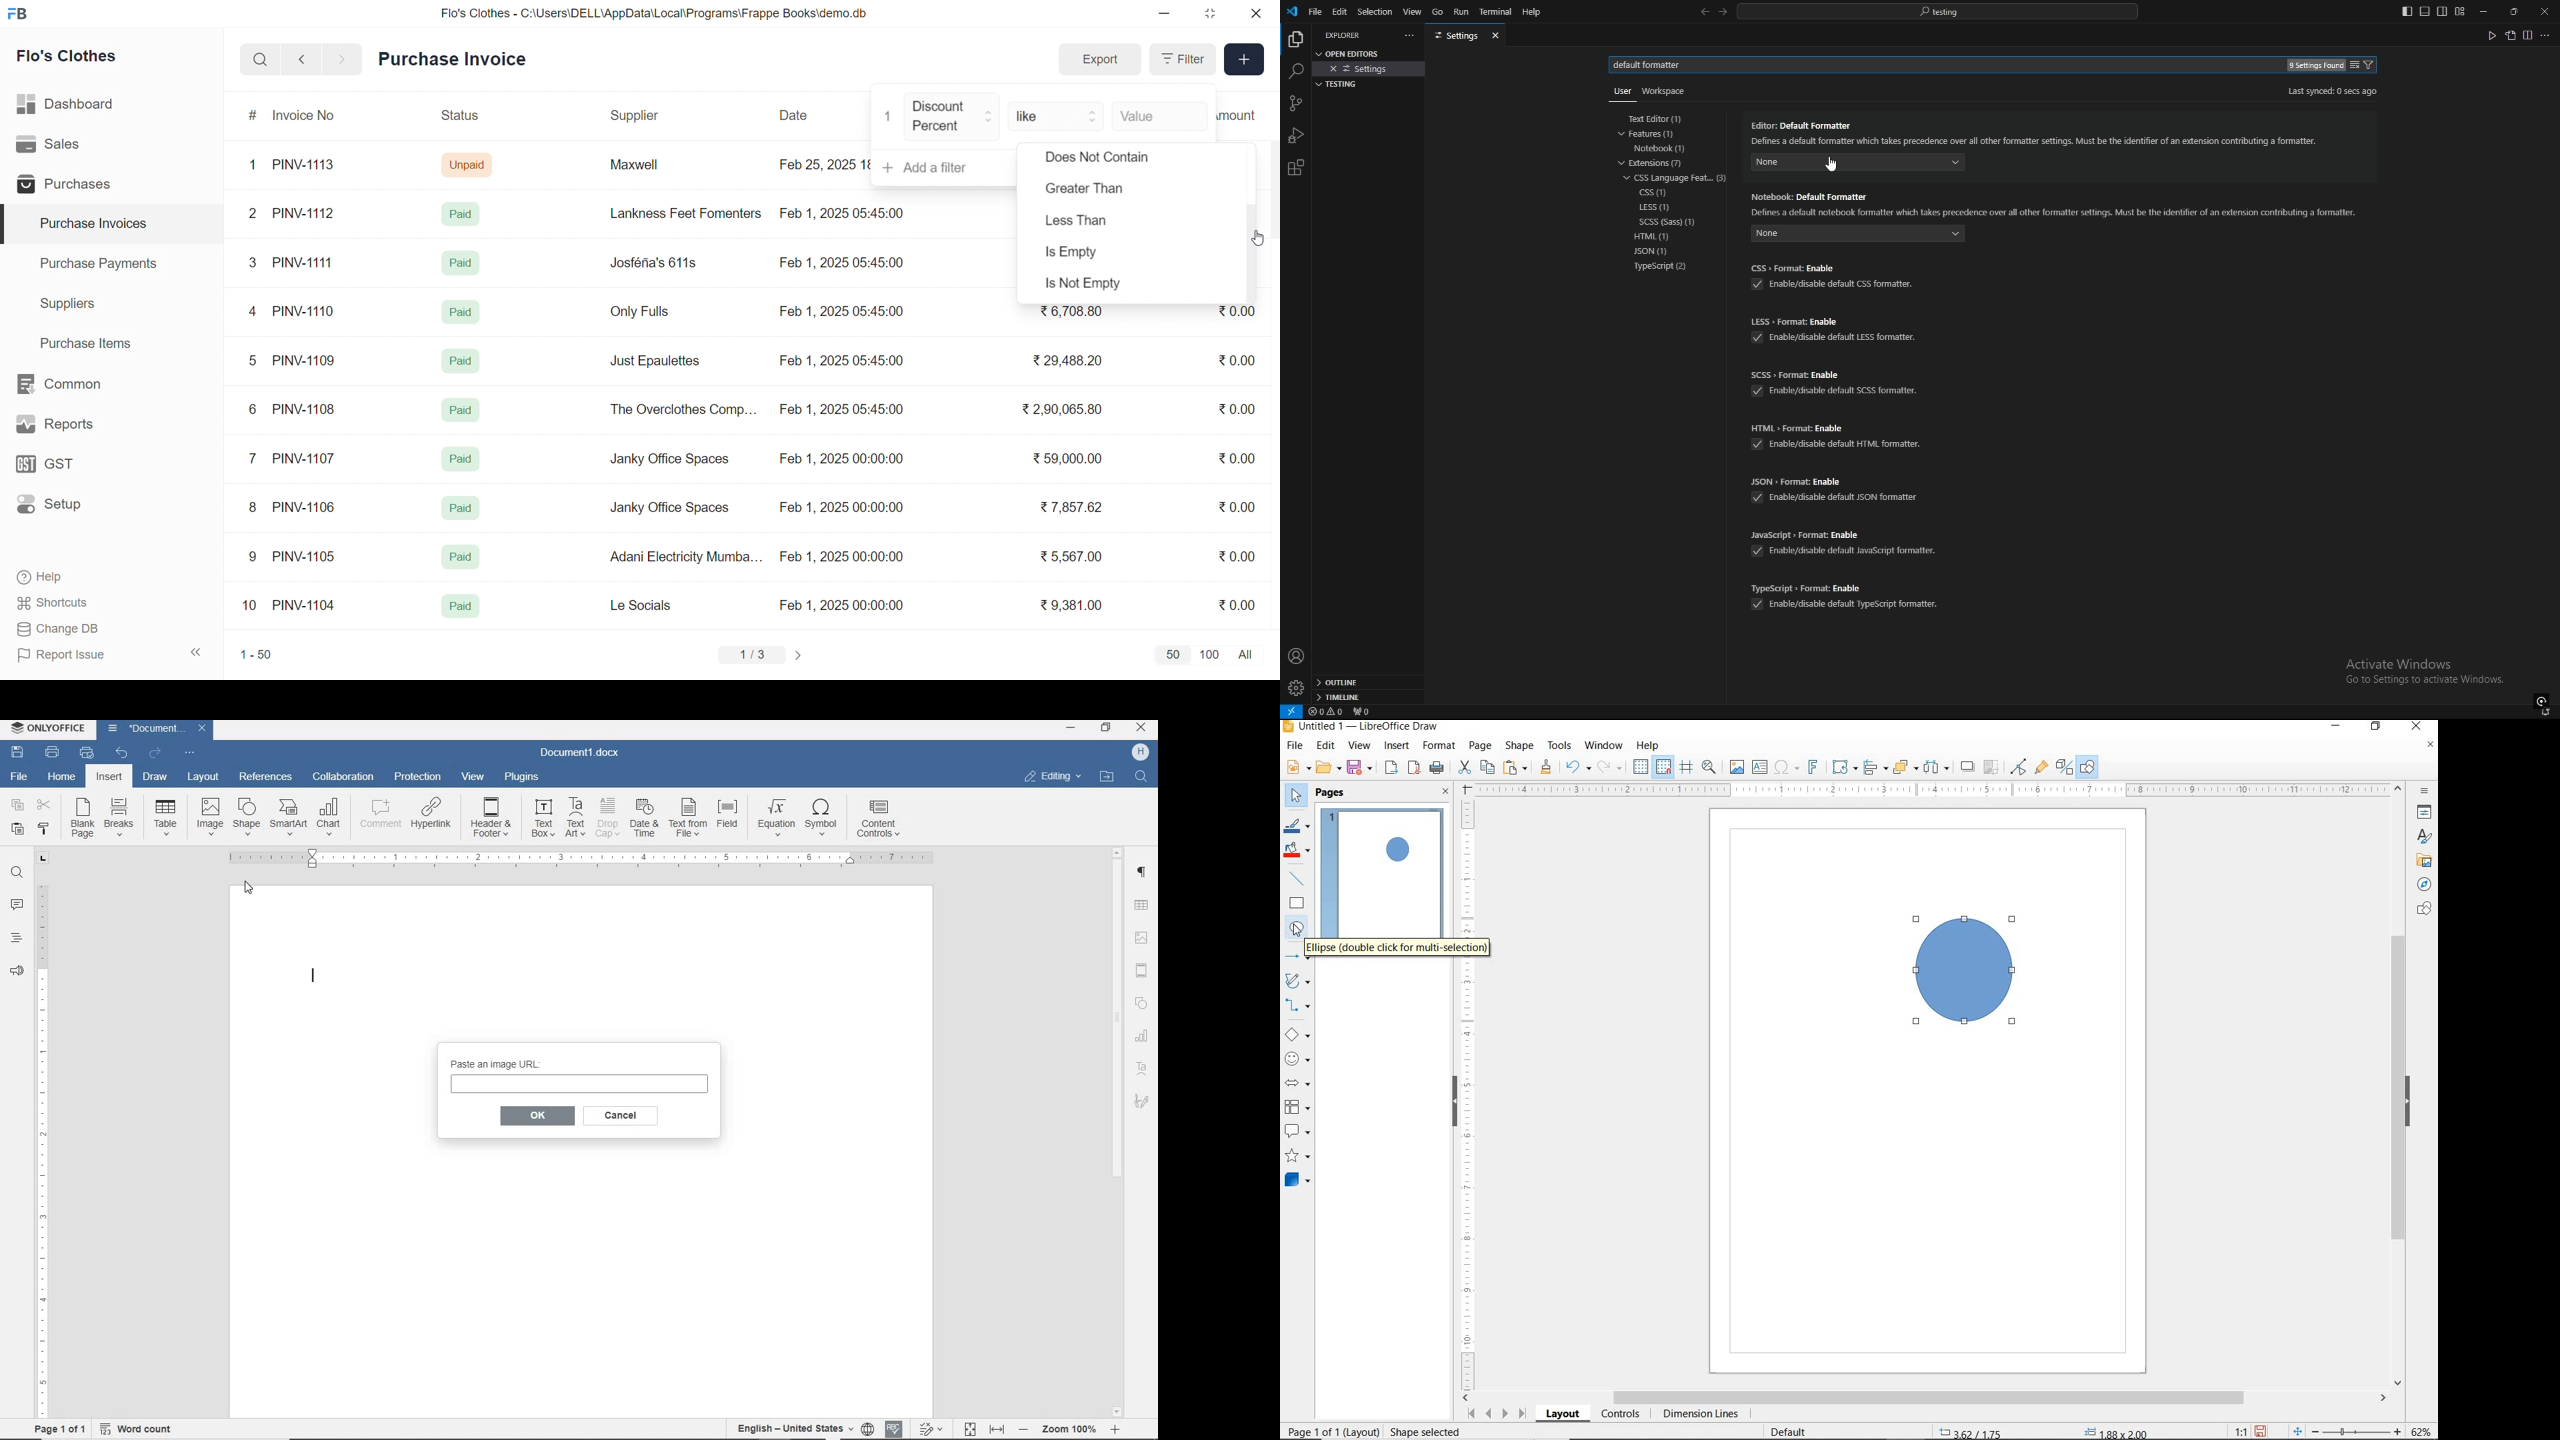  Describe the element at coordinates (1055, 776) in the screenshot. I see `editing` at that location.